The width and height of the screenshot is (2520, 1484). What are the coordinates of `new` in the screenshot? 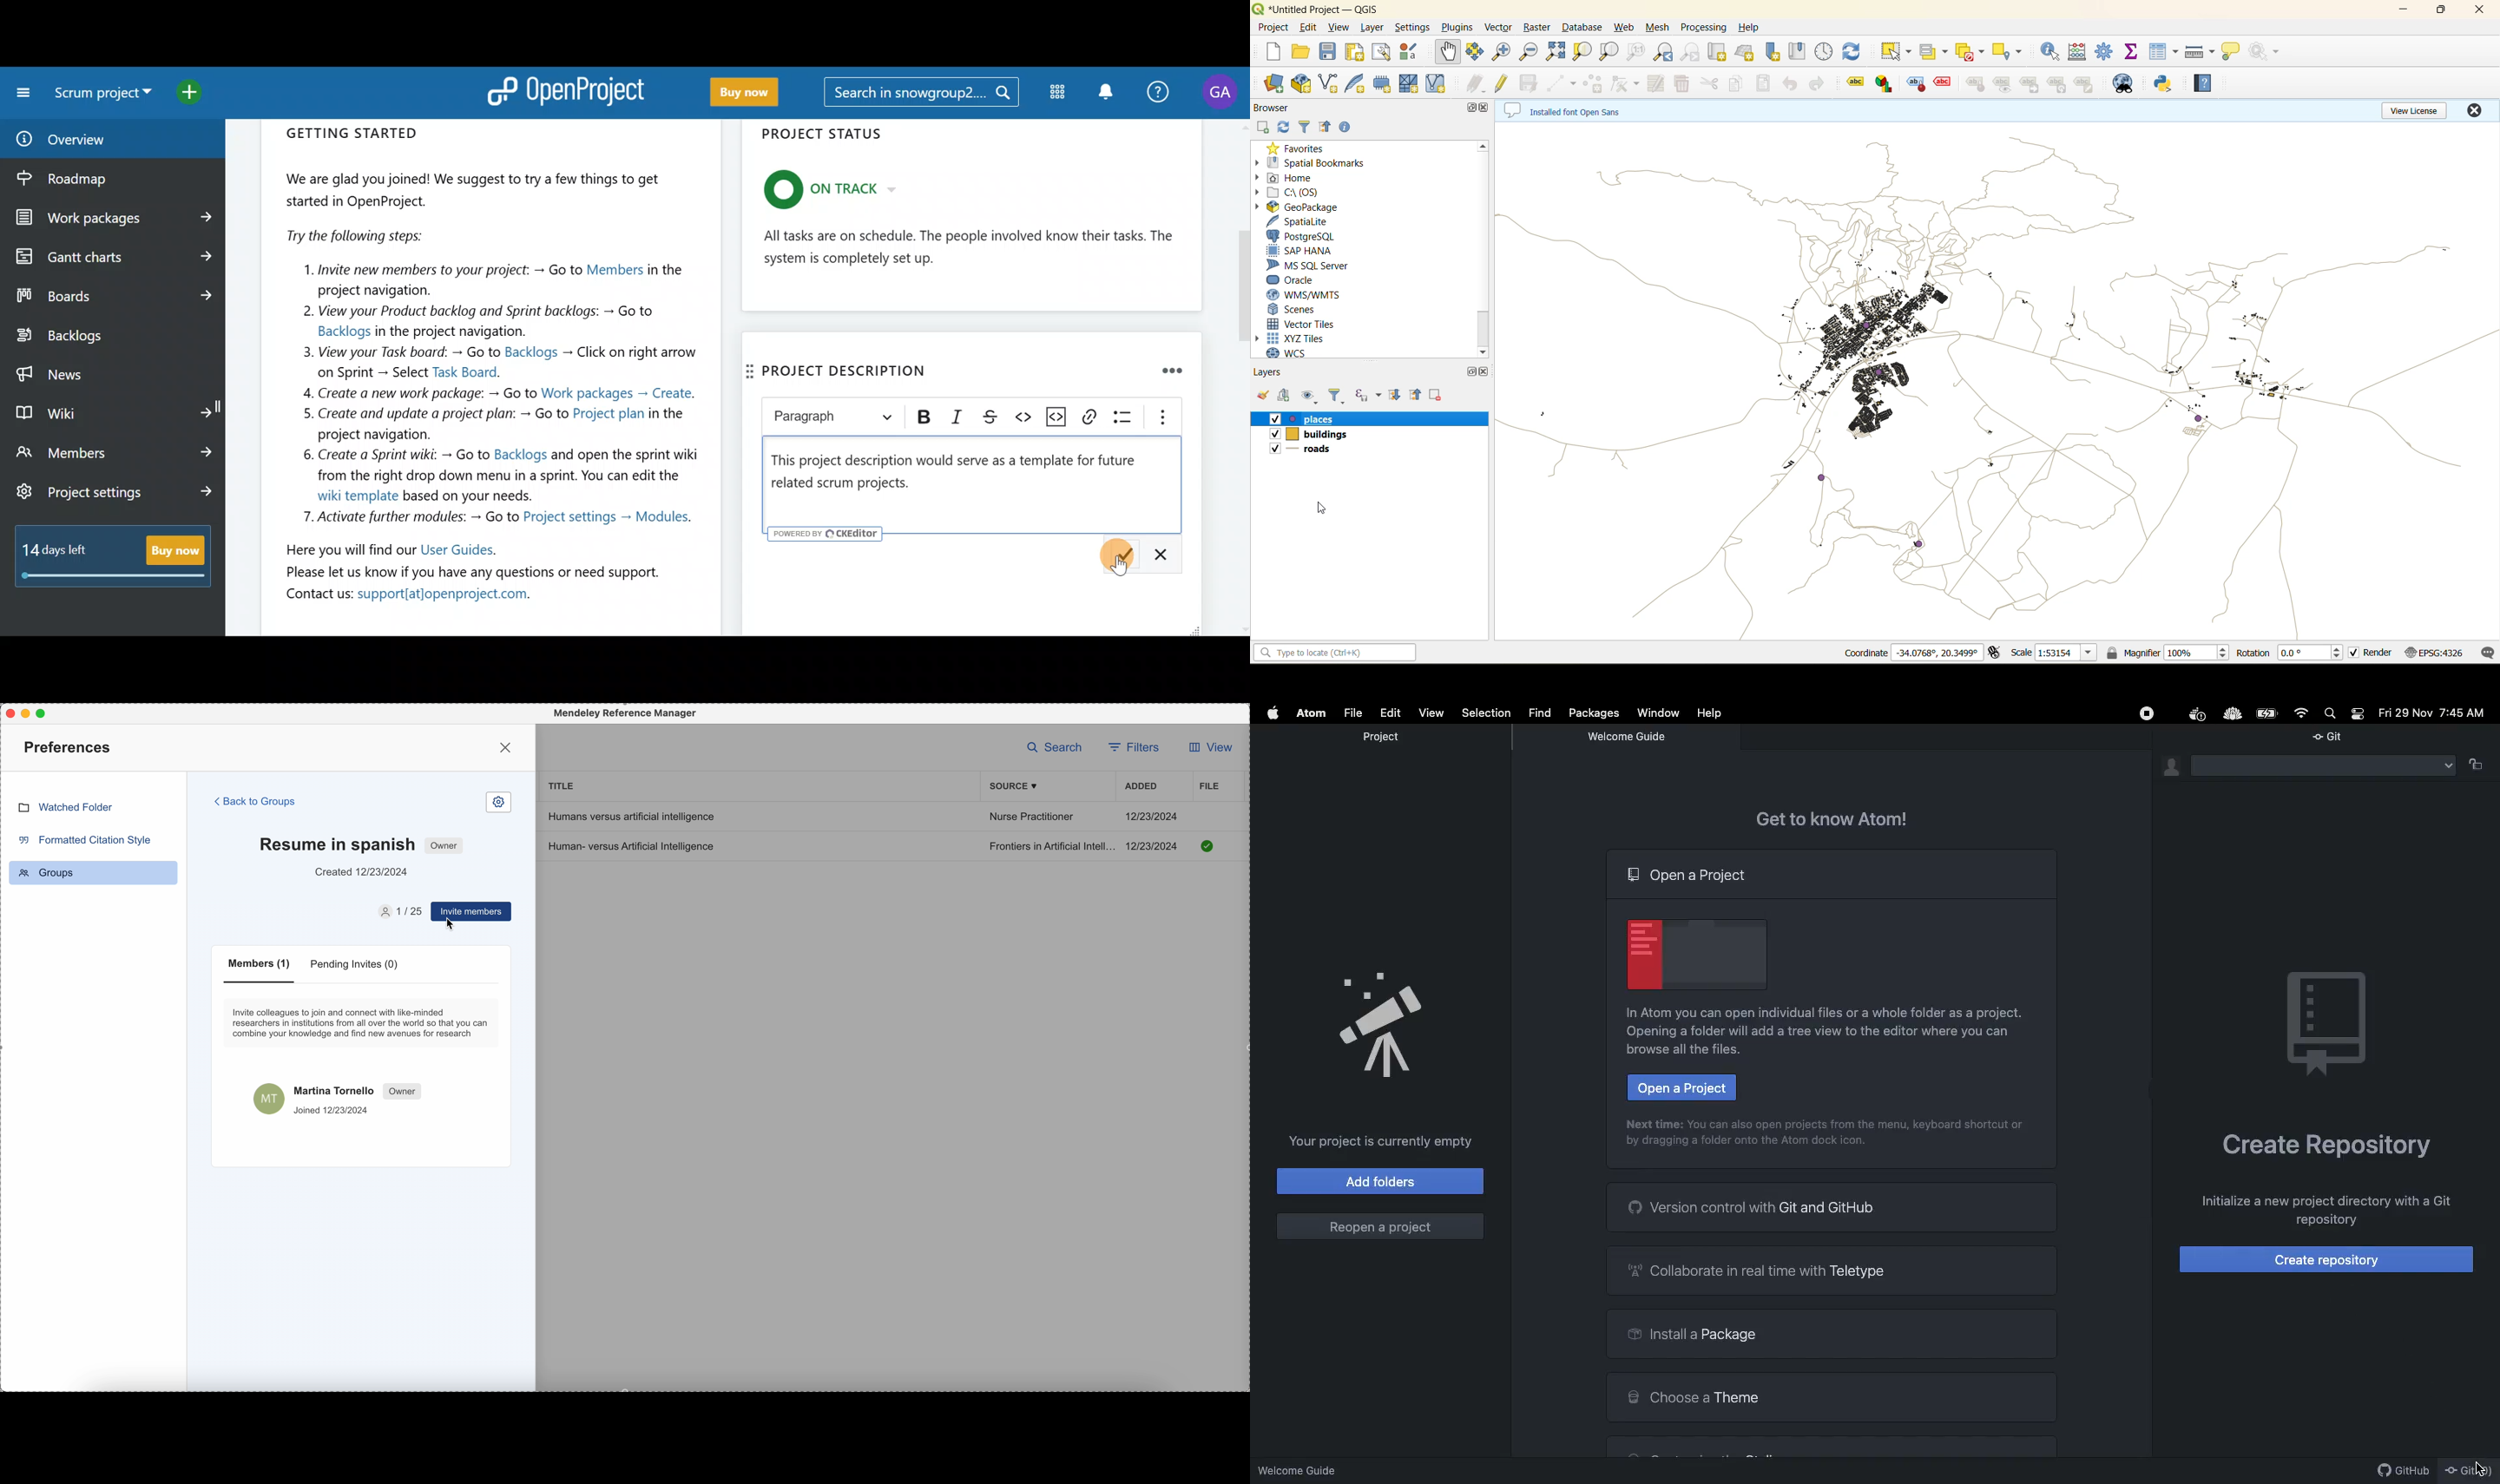 It's located at (1271, 51).